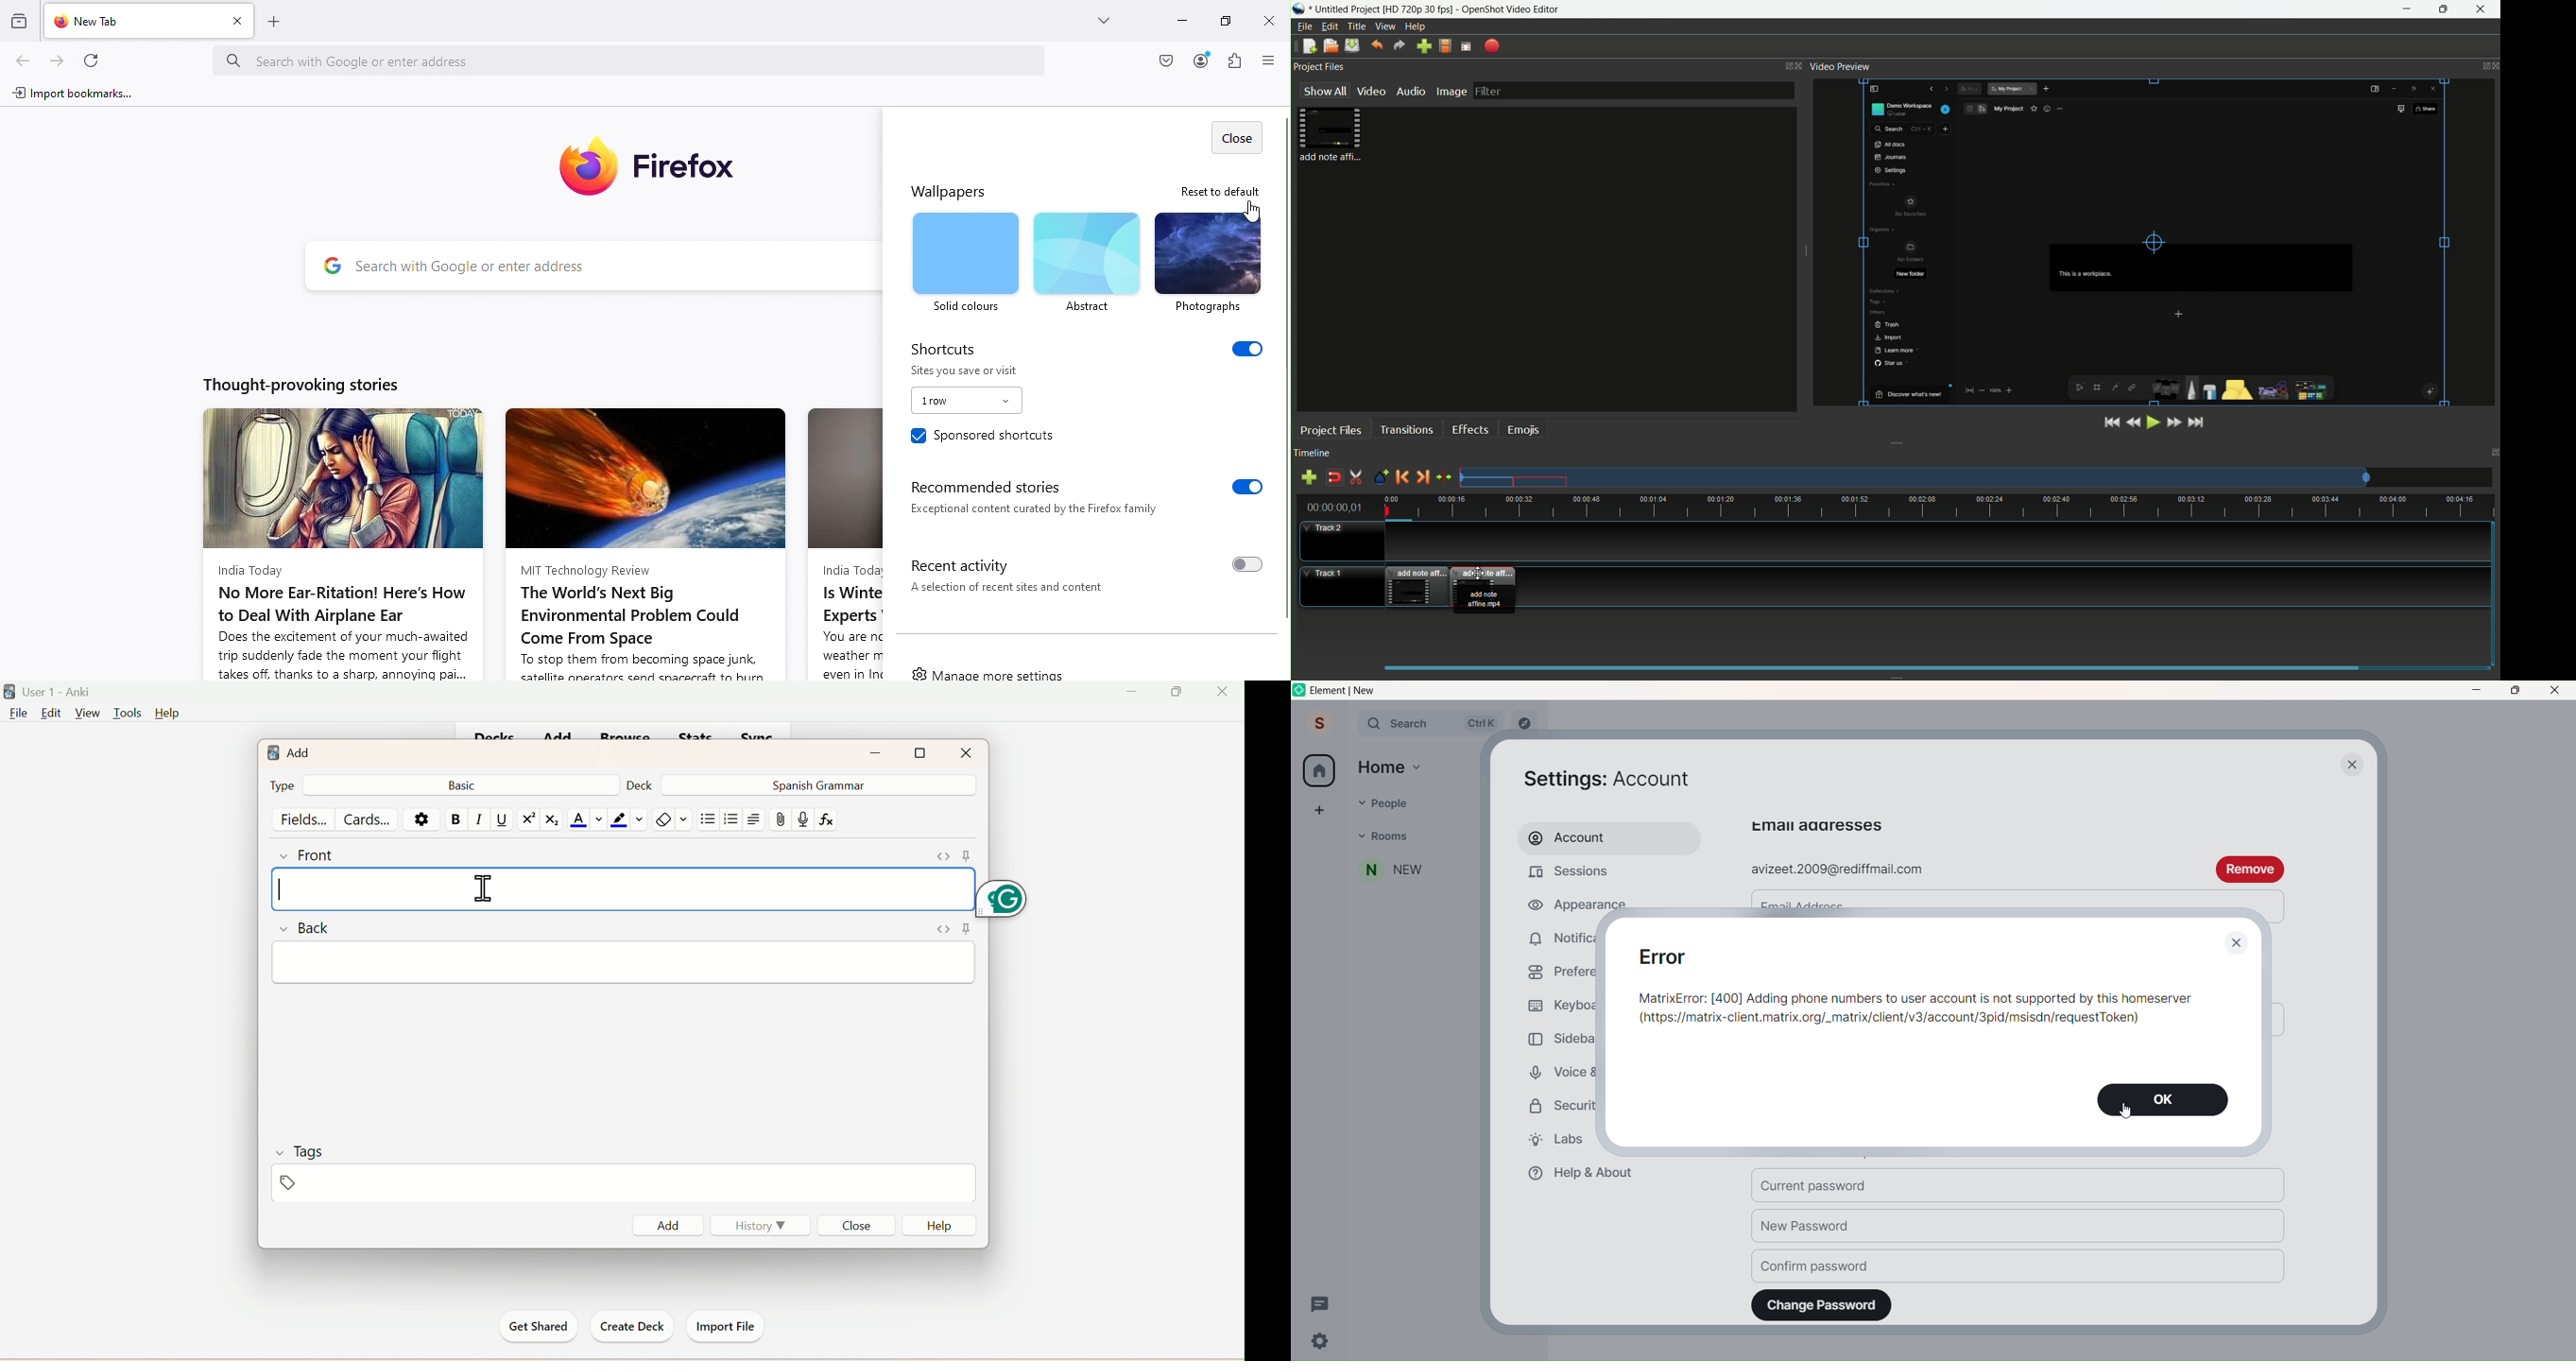 This screenshot has width=2576, height=1372. I want to click on Reset to default, so click(1217, 190).